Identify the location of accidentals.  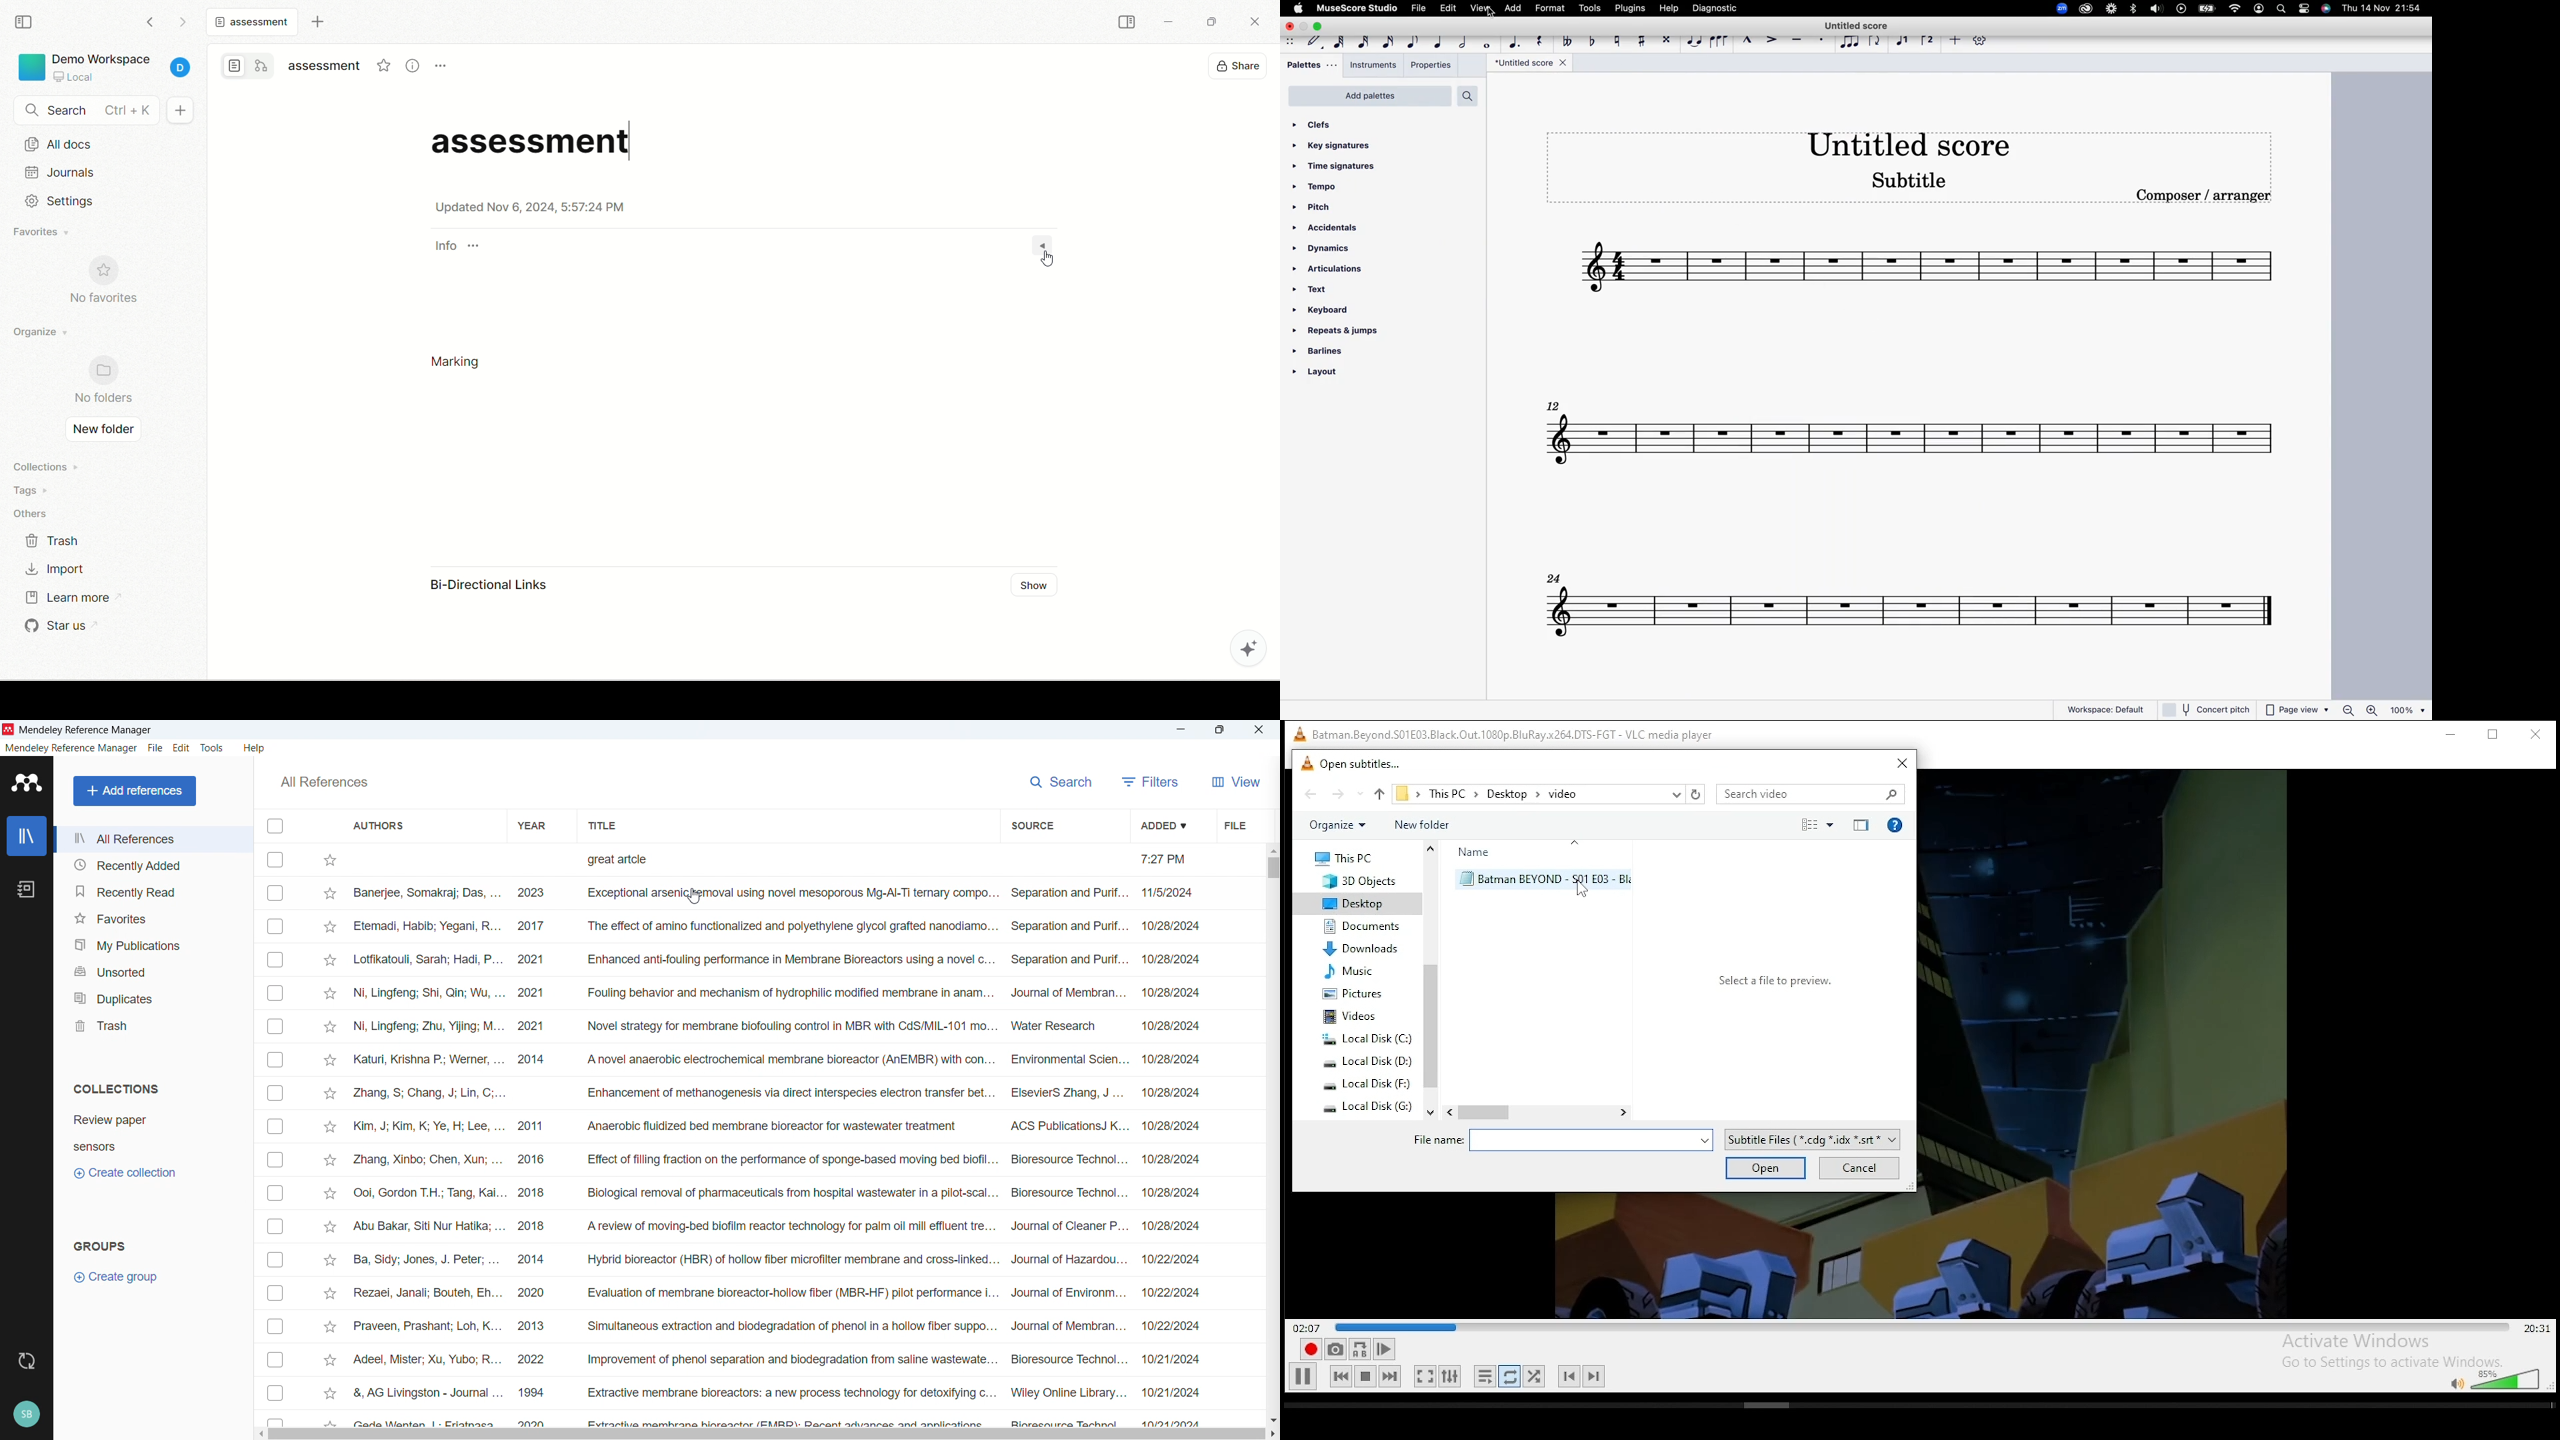
(1330, 227).